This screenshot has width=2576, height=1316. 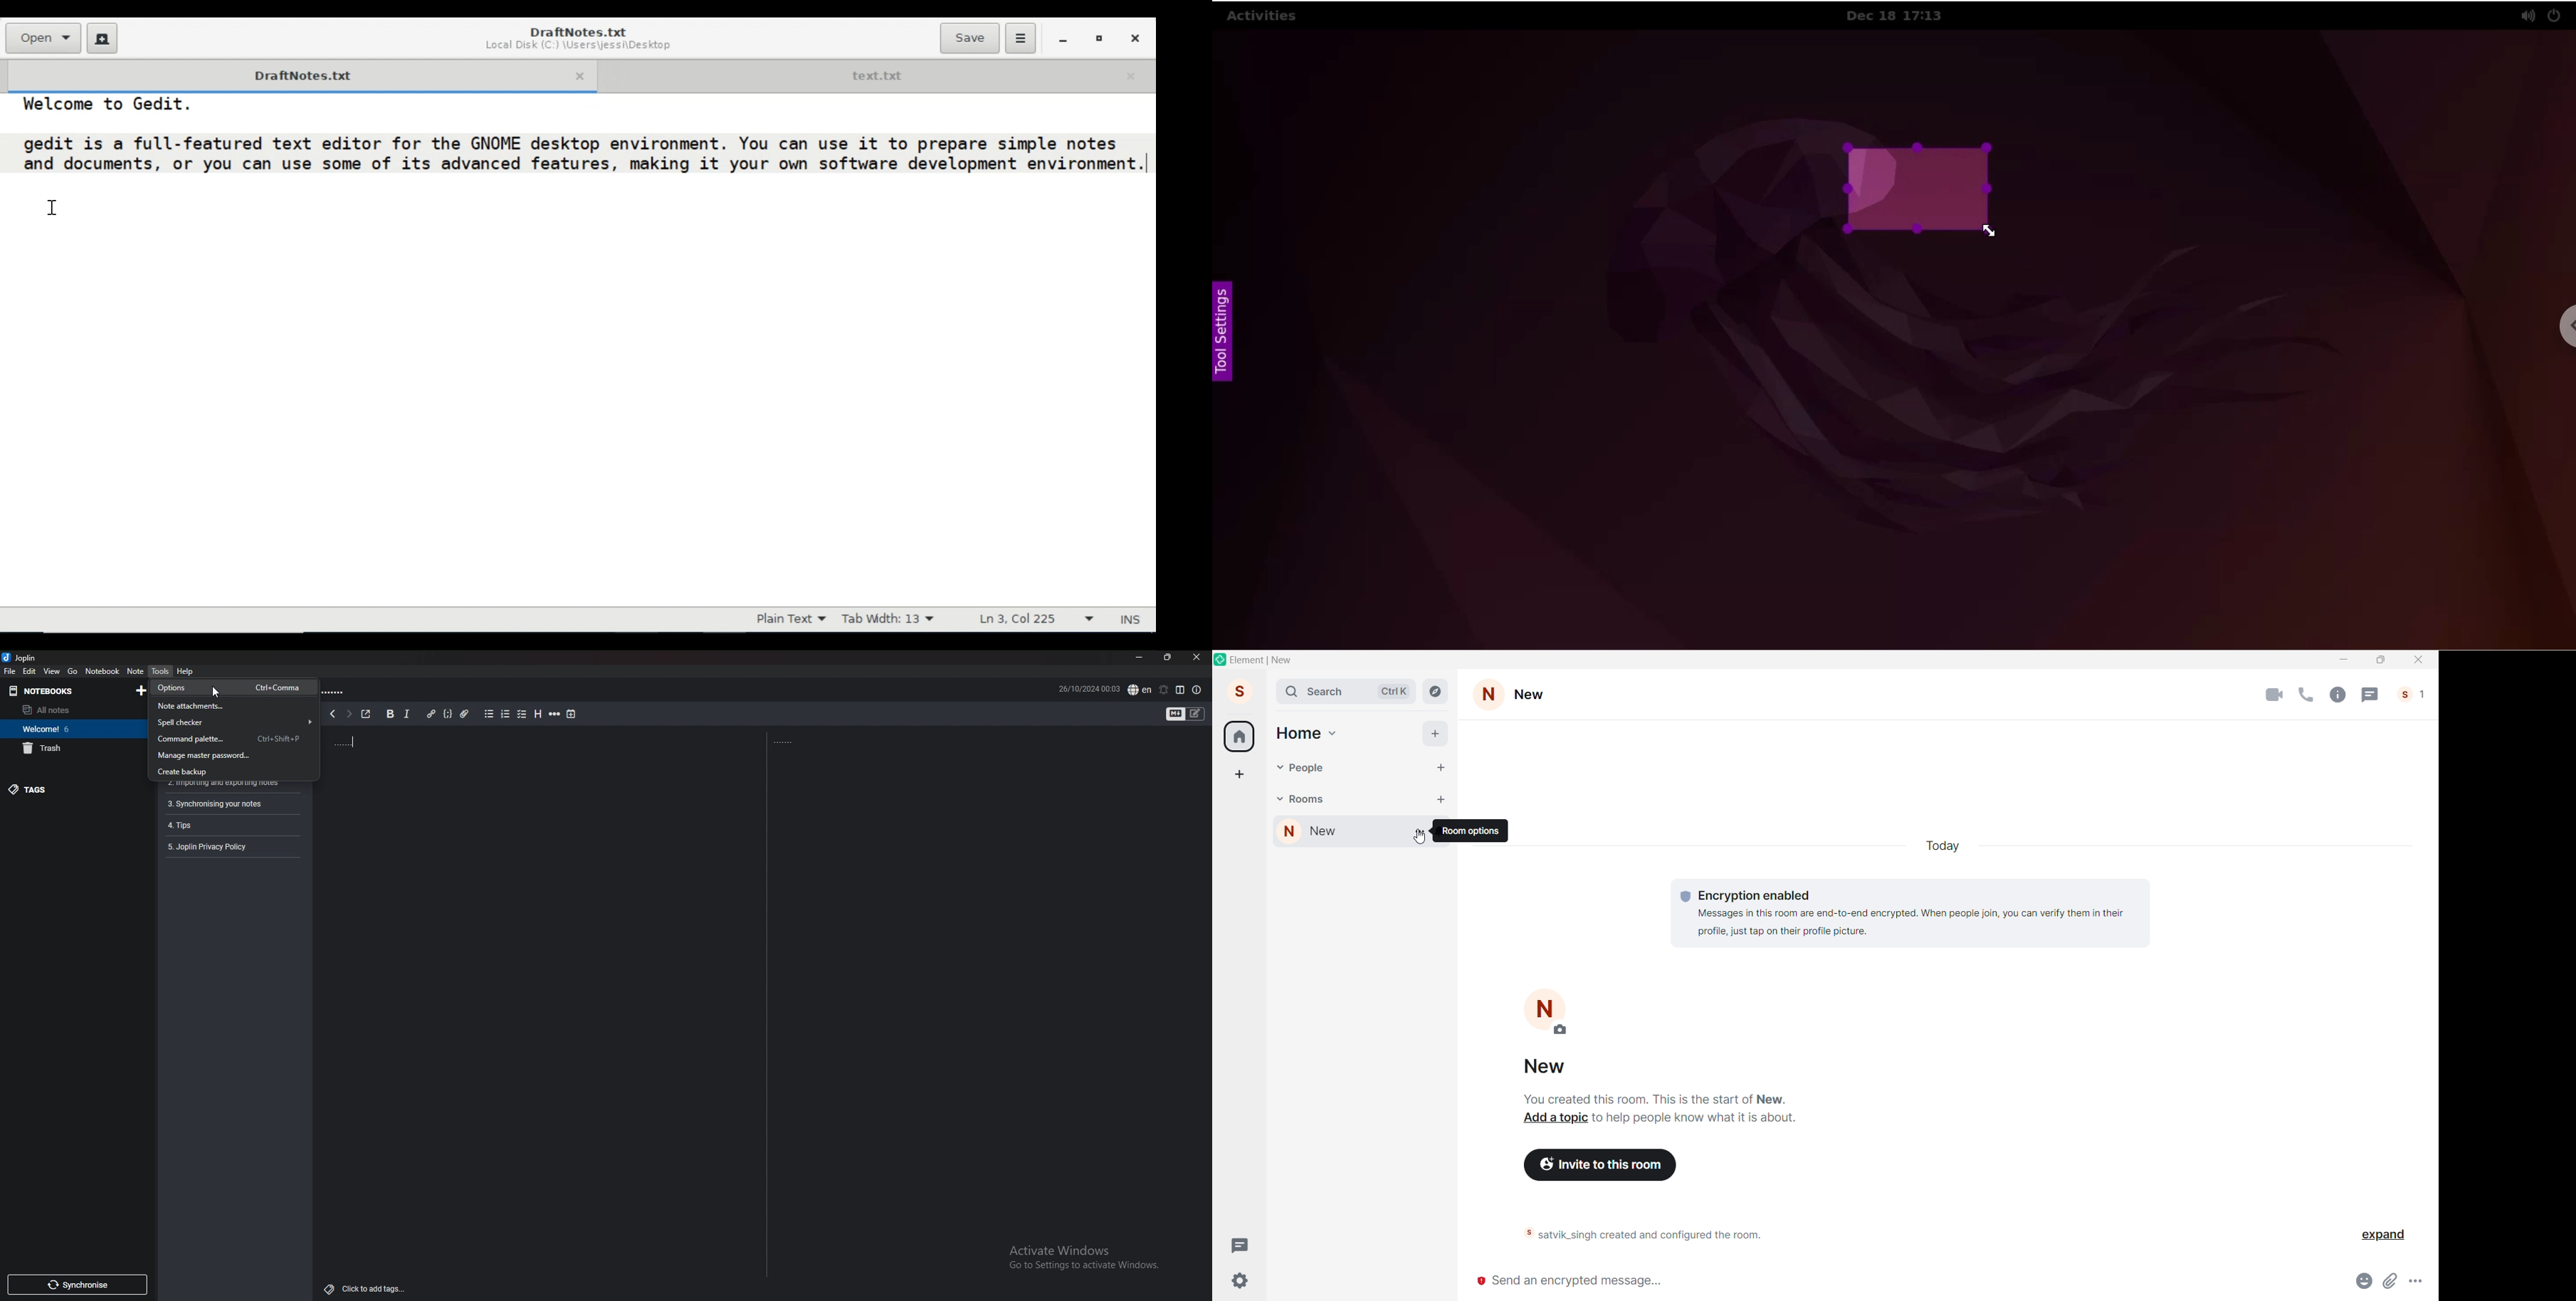 I want to click on Start Chat, so click(x=1442, y=768).